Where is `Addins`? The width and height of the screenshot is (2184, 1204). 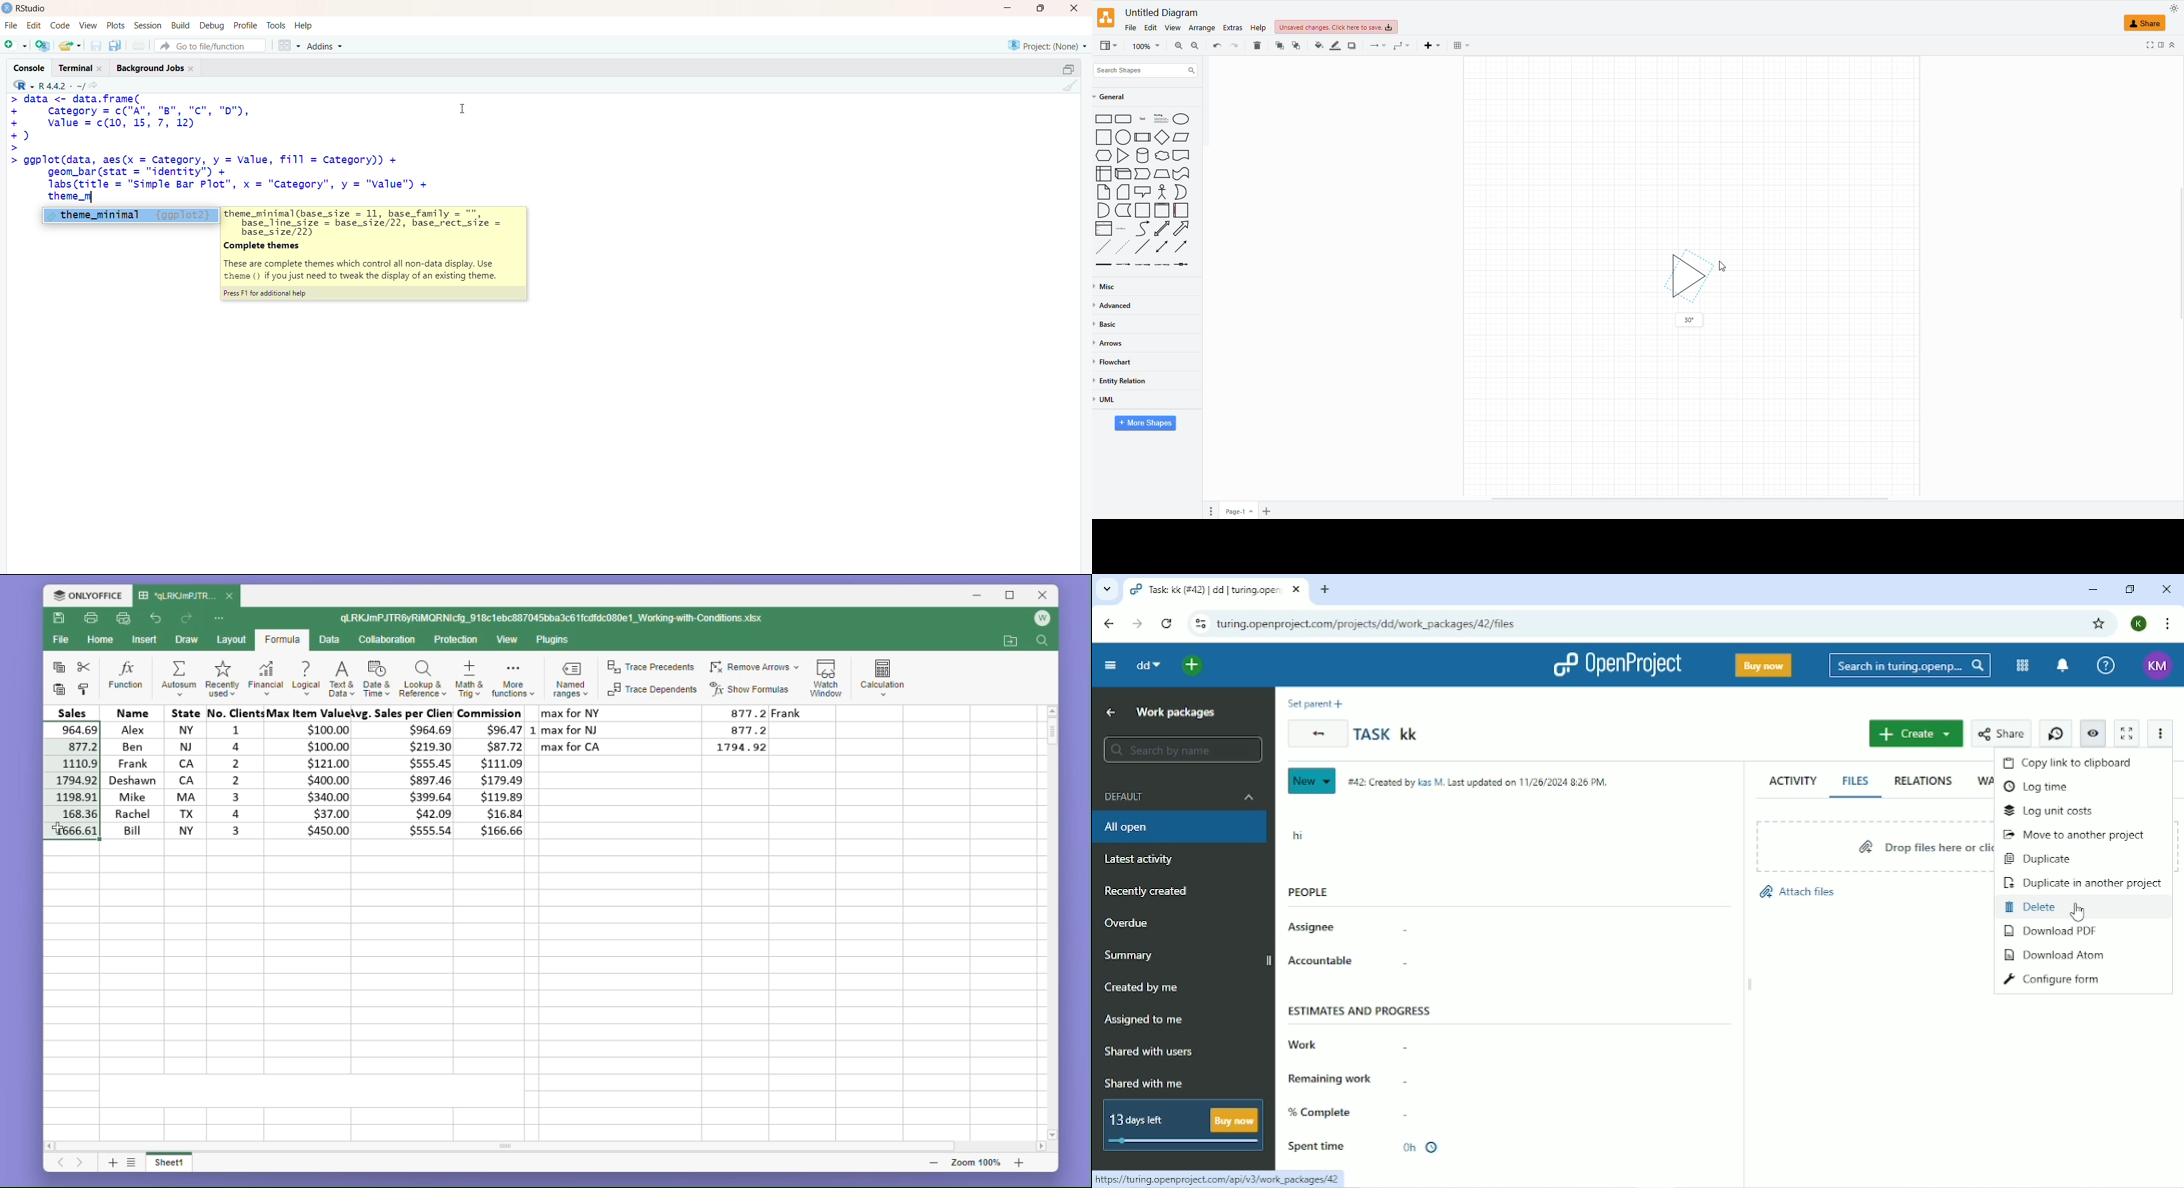 Addins is located at coordinates (327, 47).